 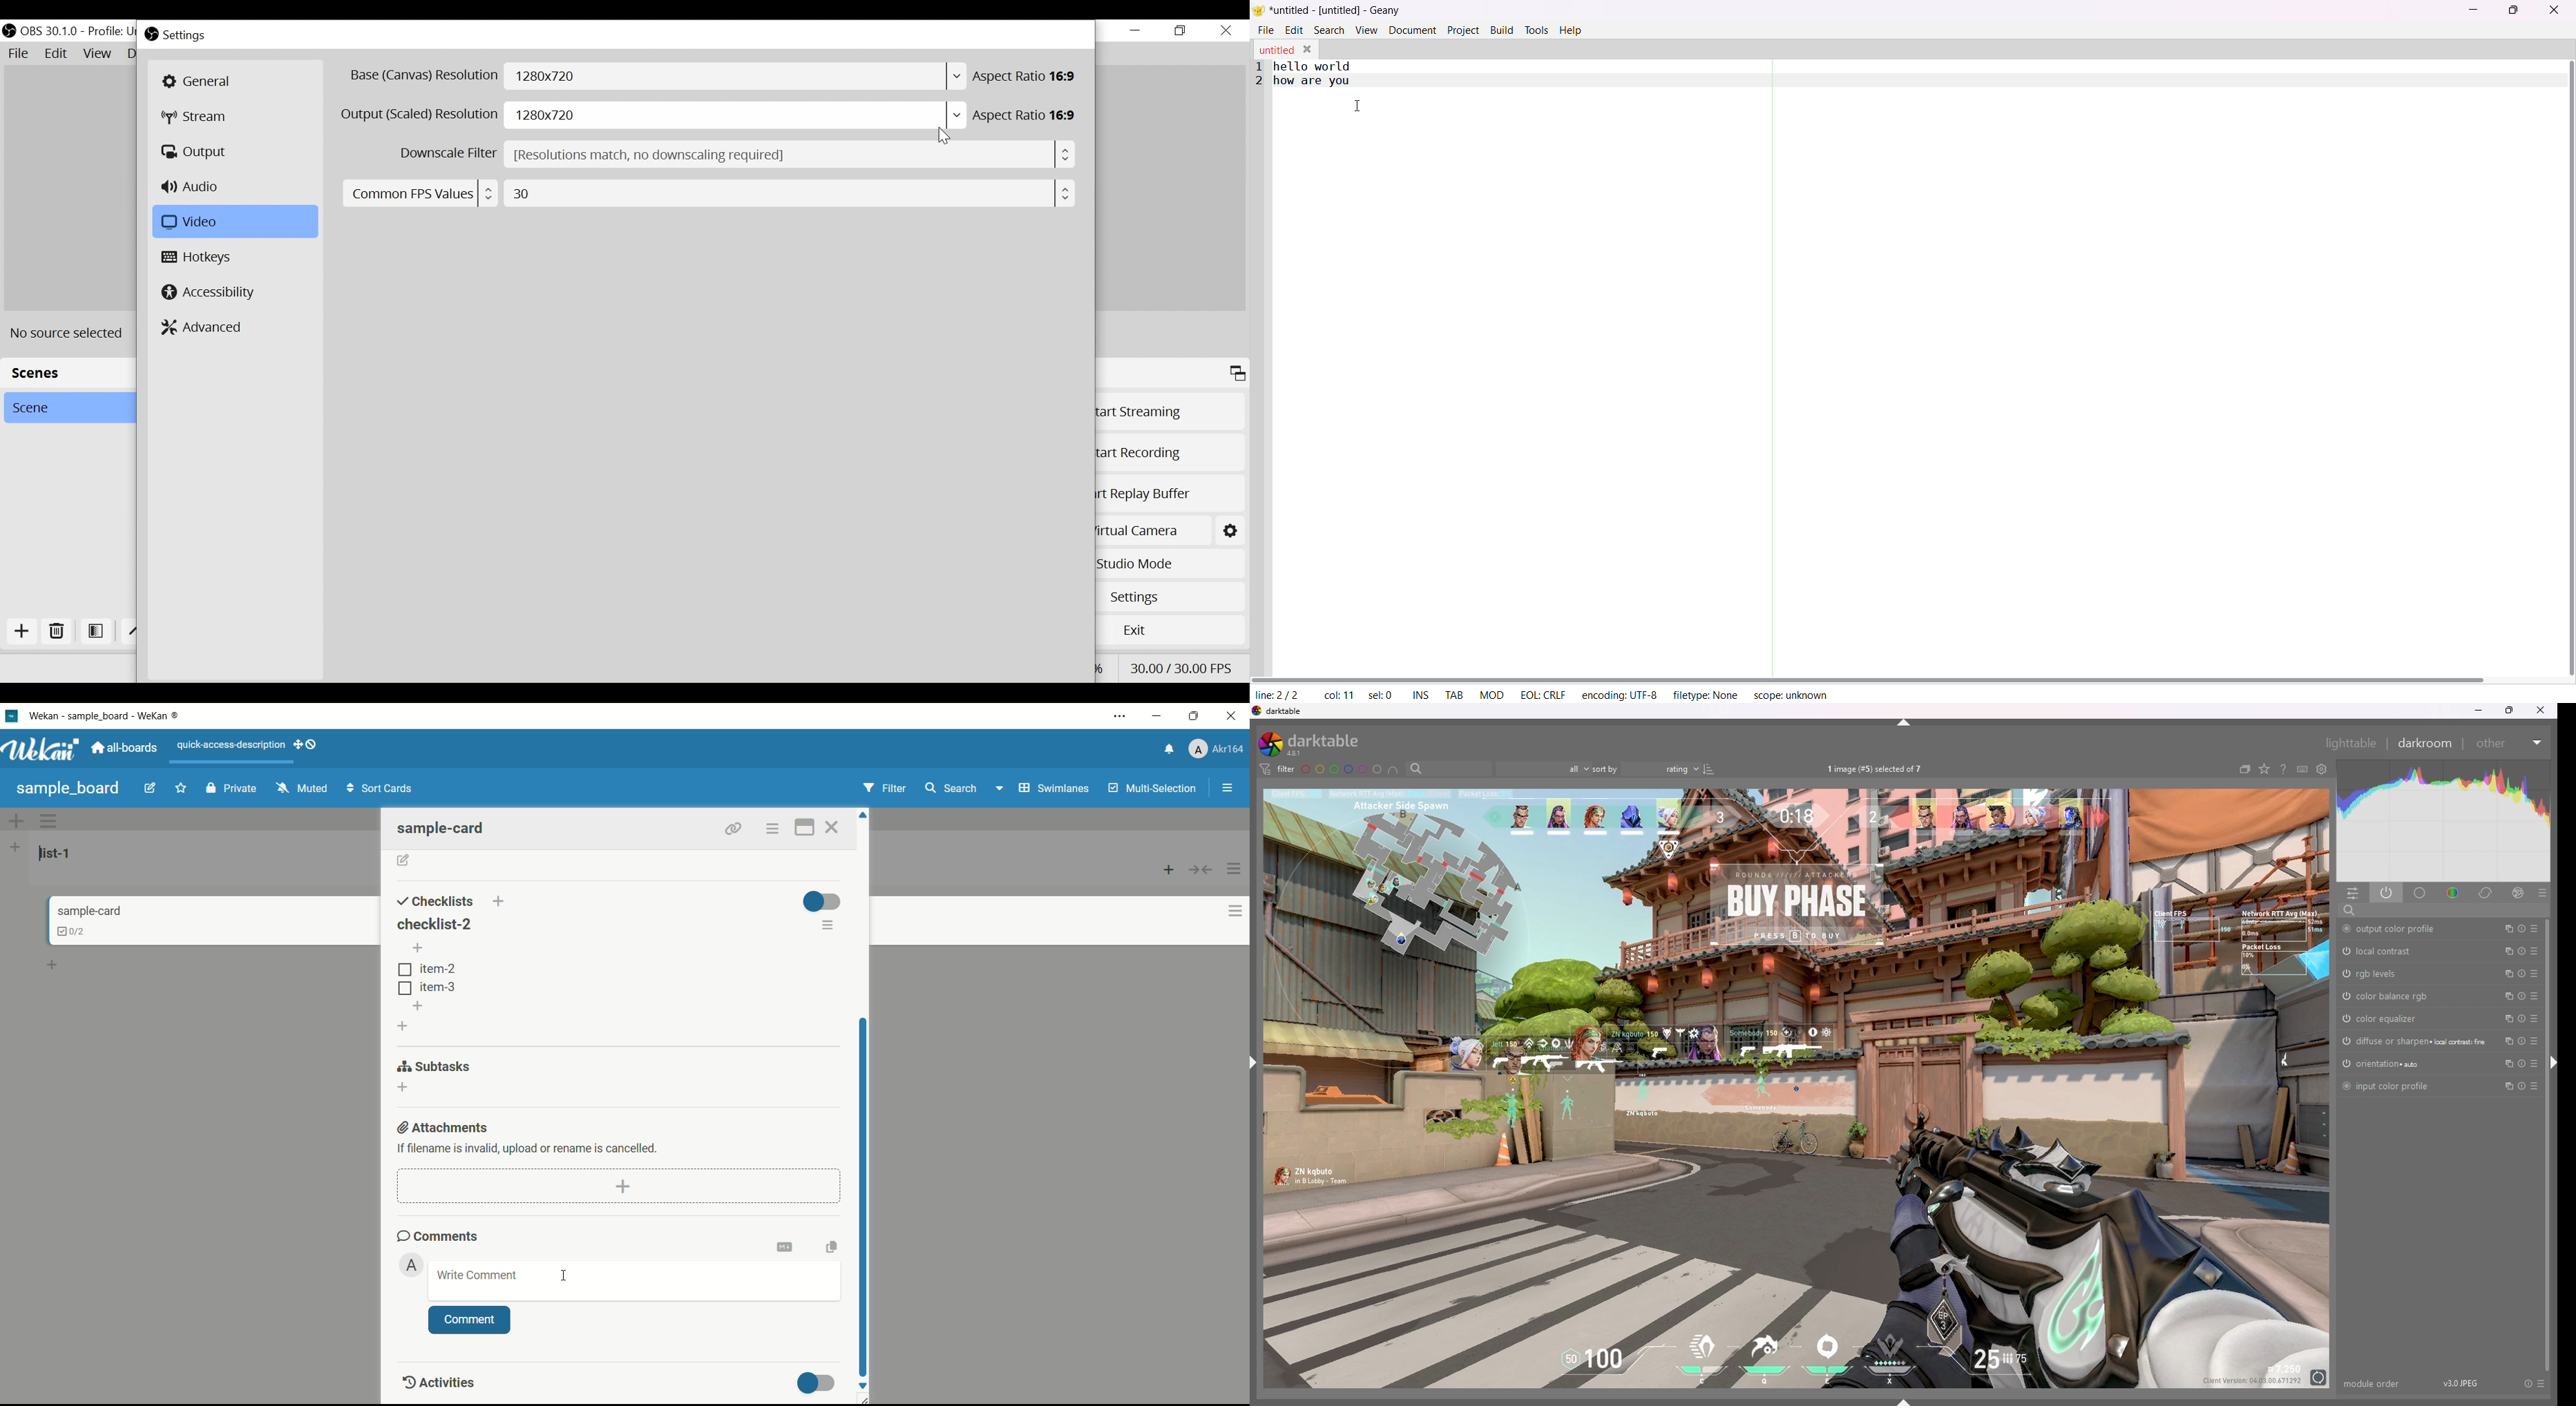 I want to click on File, so click(x=20, y=54).